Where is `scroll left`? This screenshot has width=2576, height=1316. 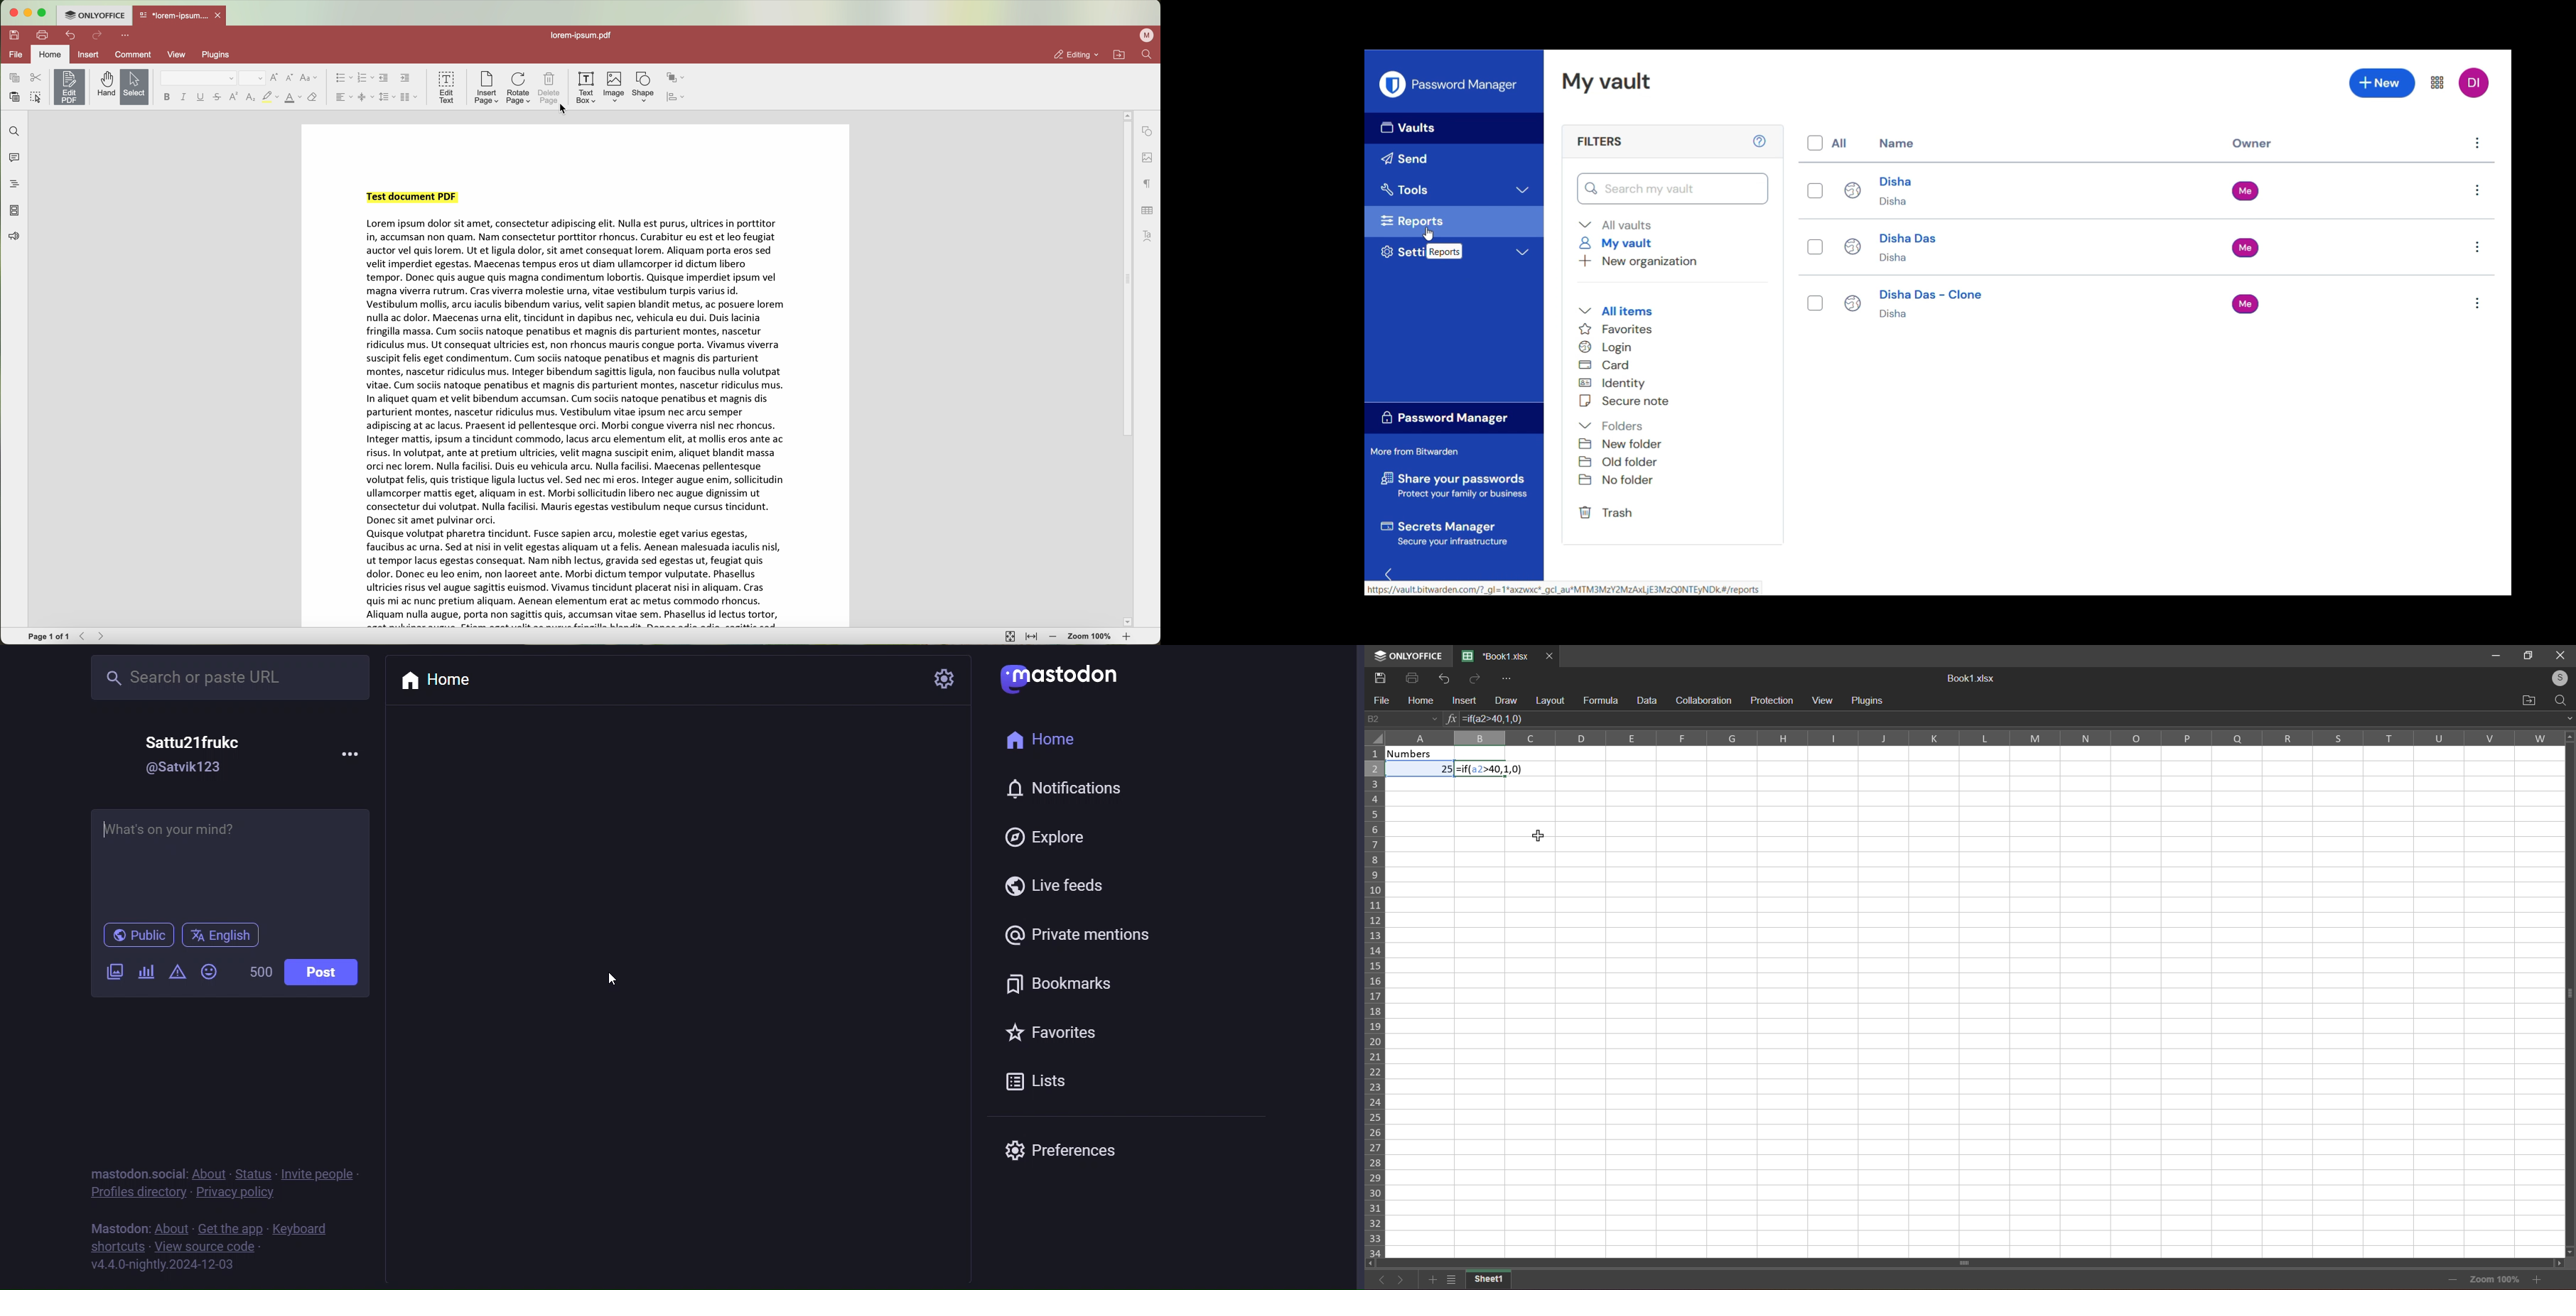 scroll left is located at coordinates (1374, 1263).